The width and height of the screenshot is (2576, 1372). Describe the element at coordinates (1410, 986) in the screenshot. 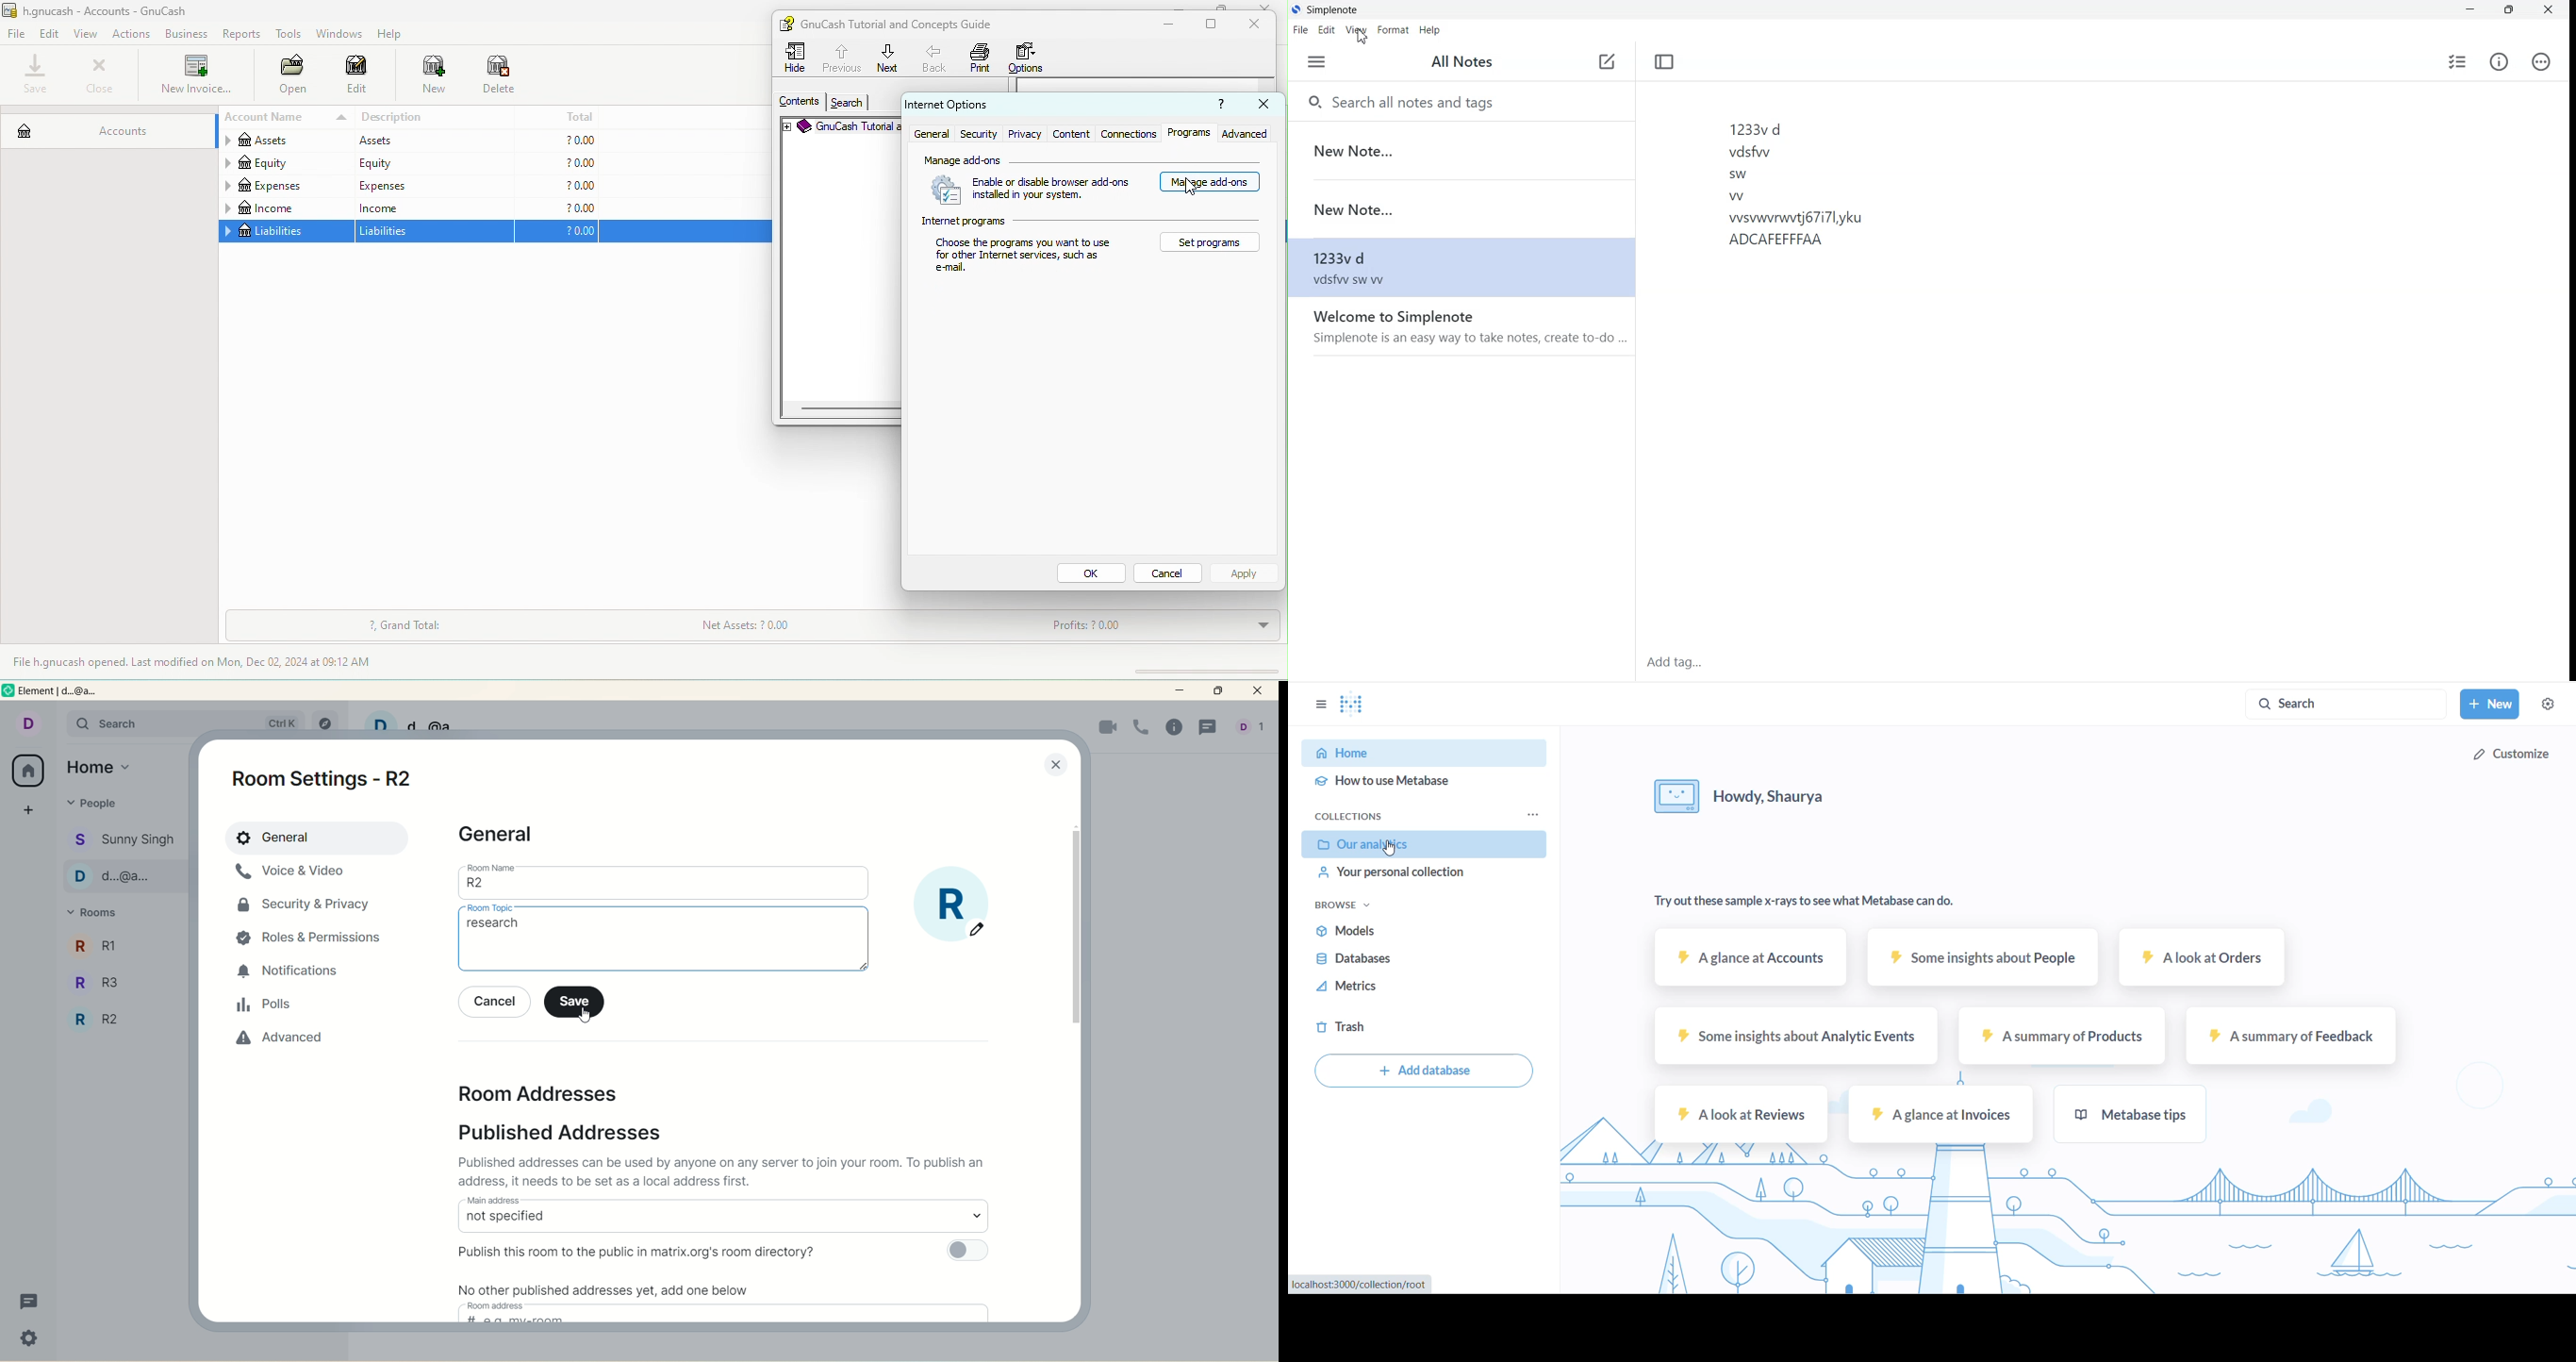

I see `metrics` at that location.